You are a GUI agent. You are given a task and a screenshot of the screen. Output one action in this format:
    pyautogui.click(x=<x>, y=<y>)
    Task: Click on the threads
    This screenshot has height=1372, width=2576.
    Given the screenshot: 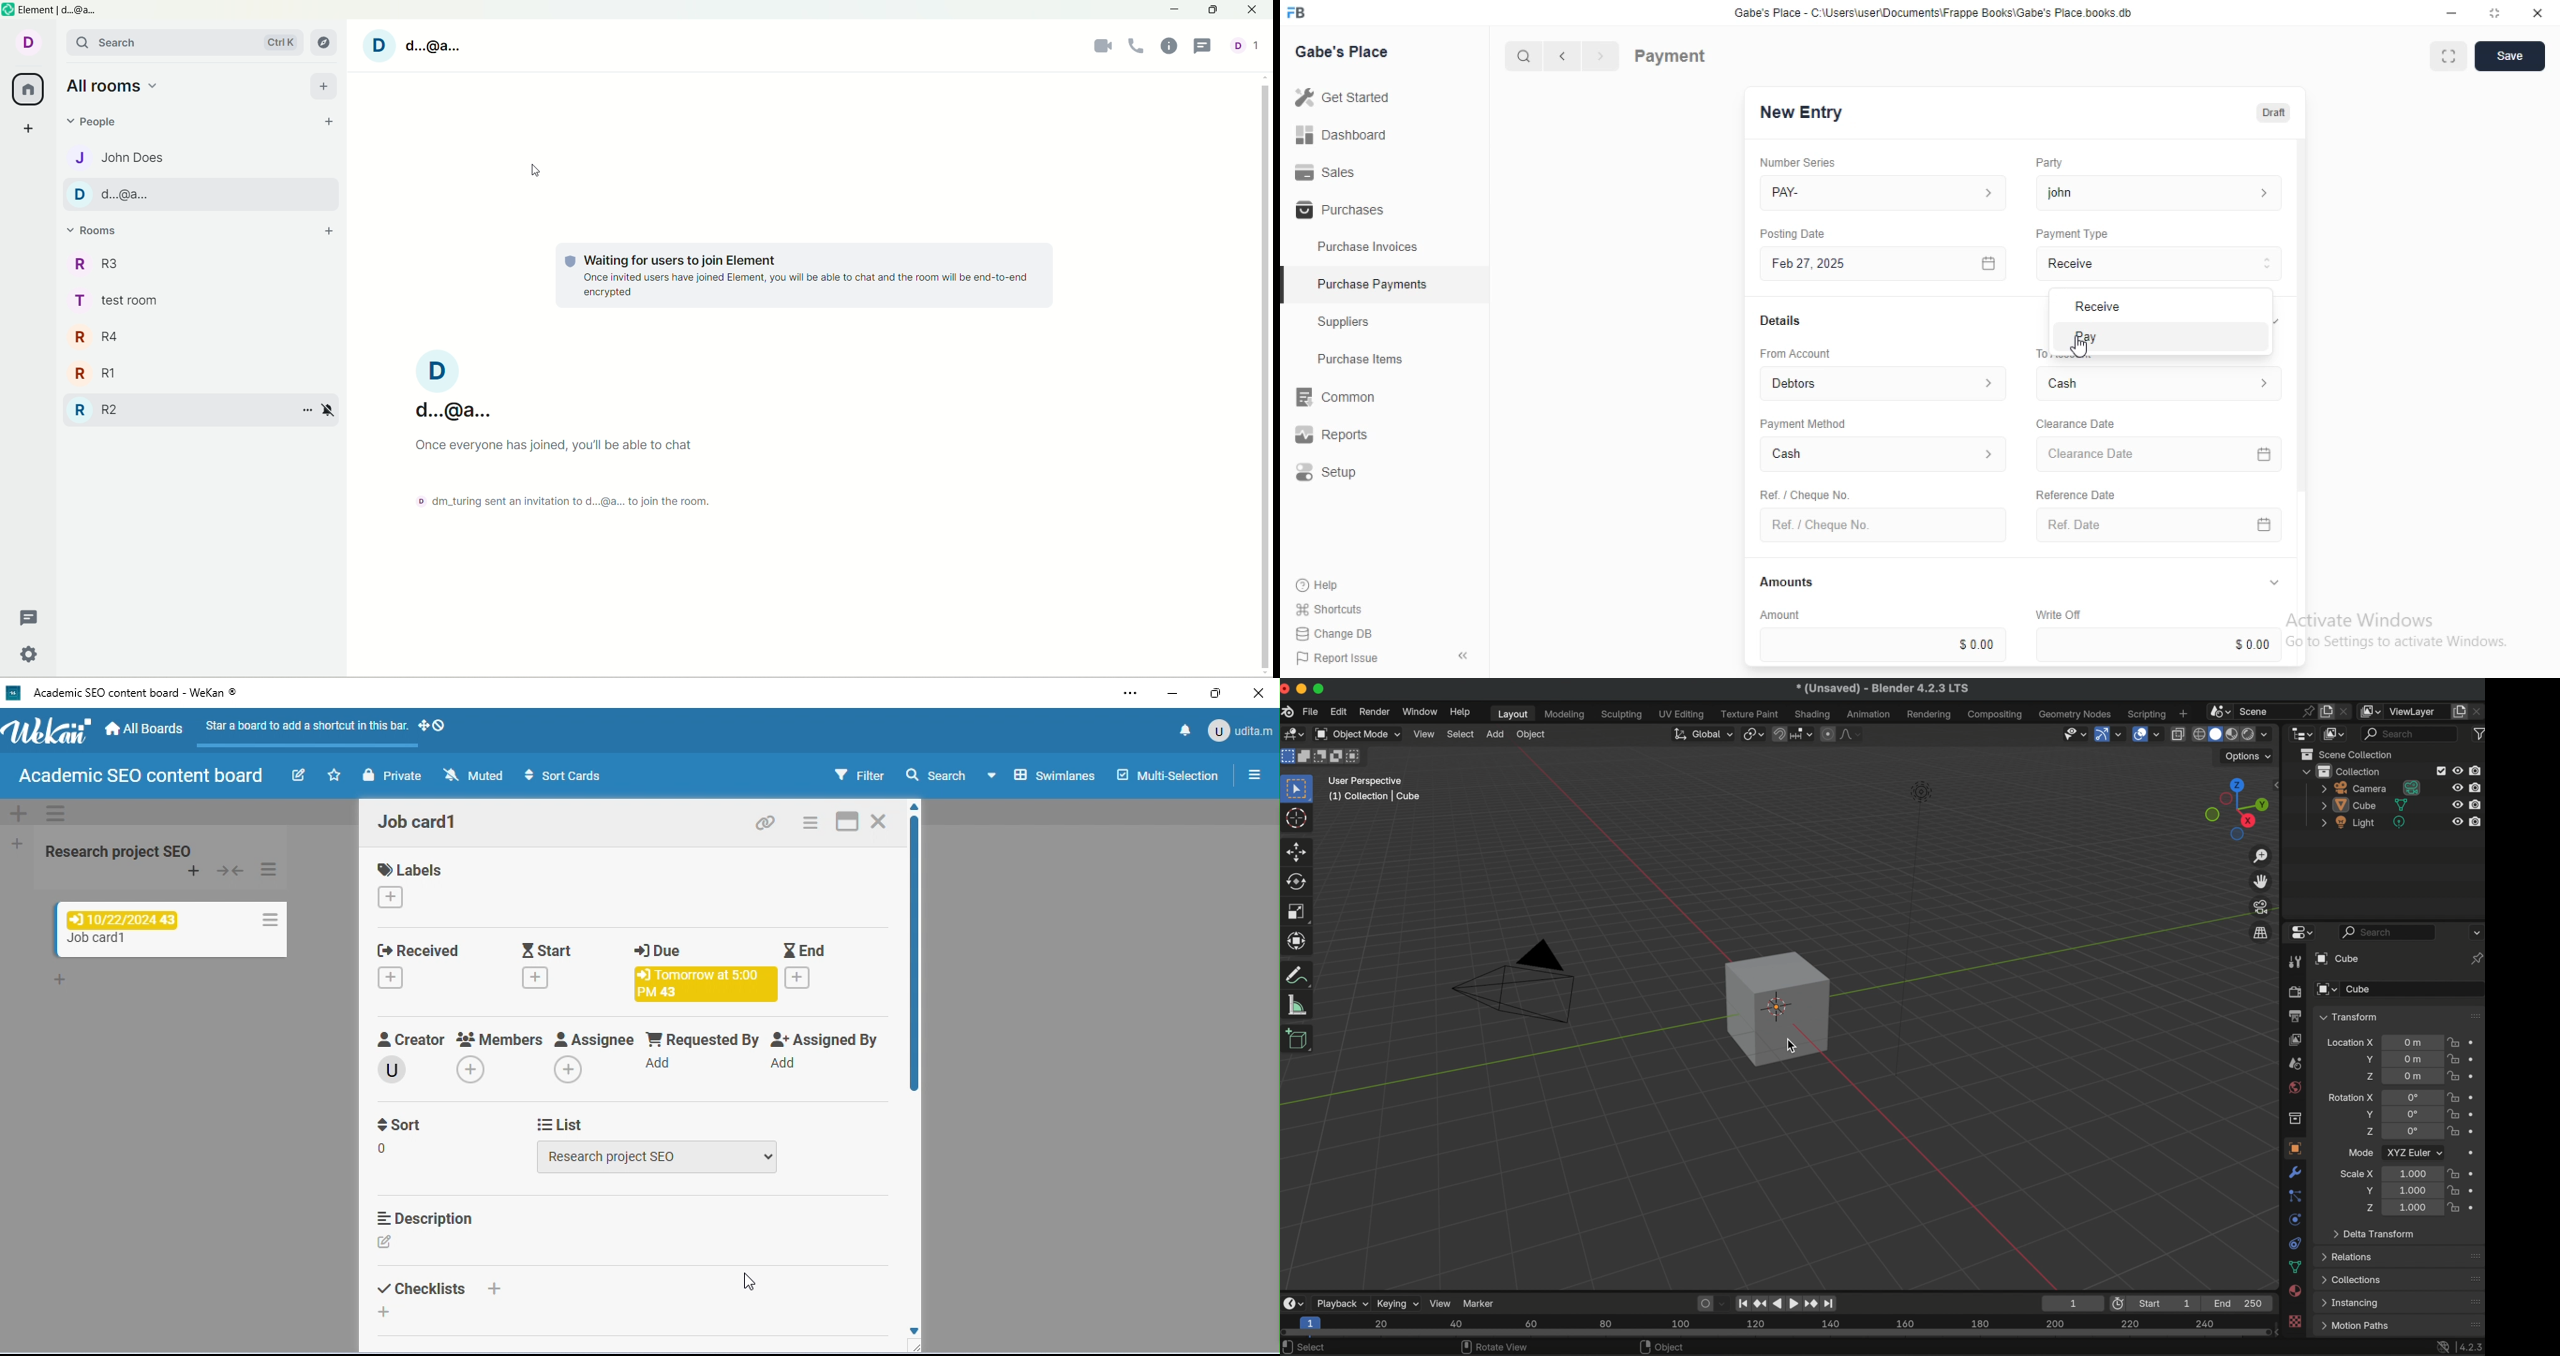 What is the action you would take?
    pyautogui.click(x=1203, y=46)
    